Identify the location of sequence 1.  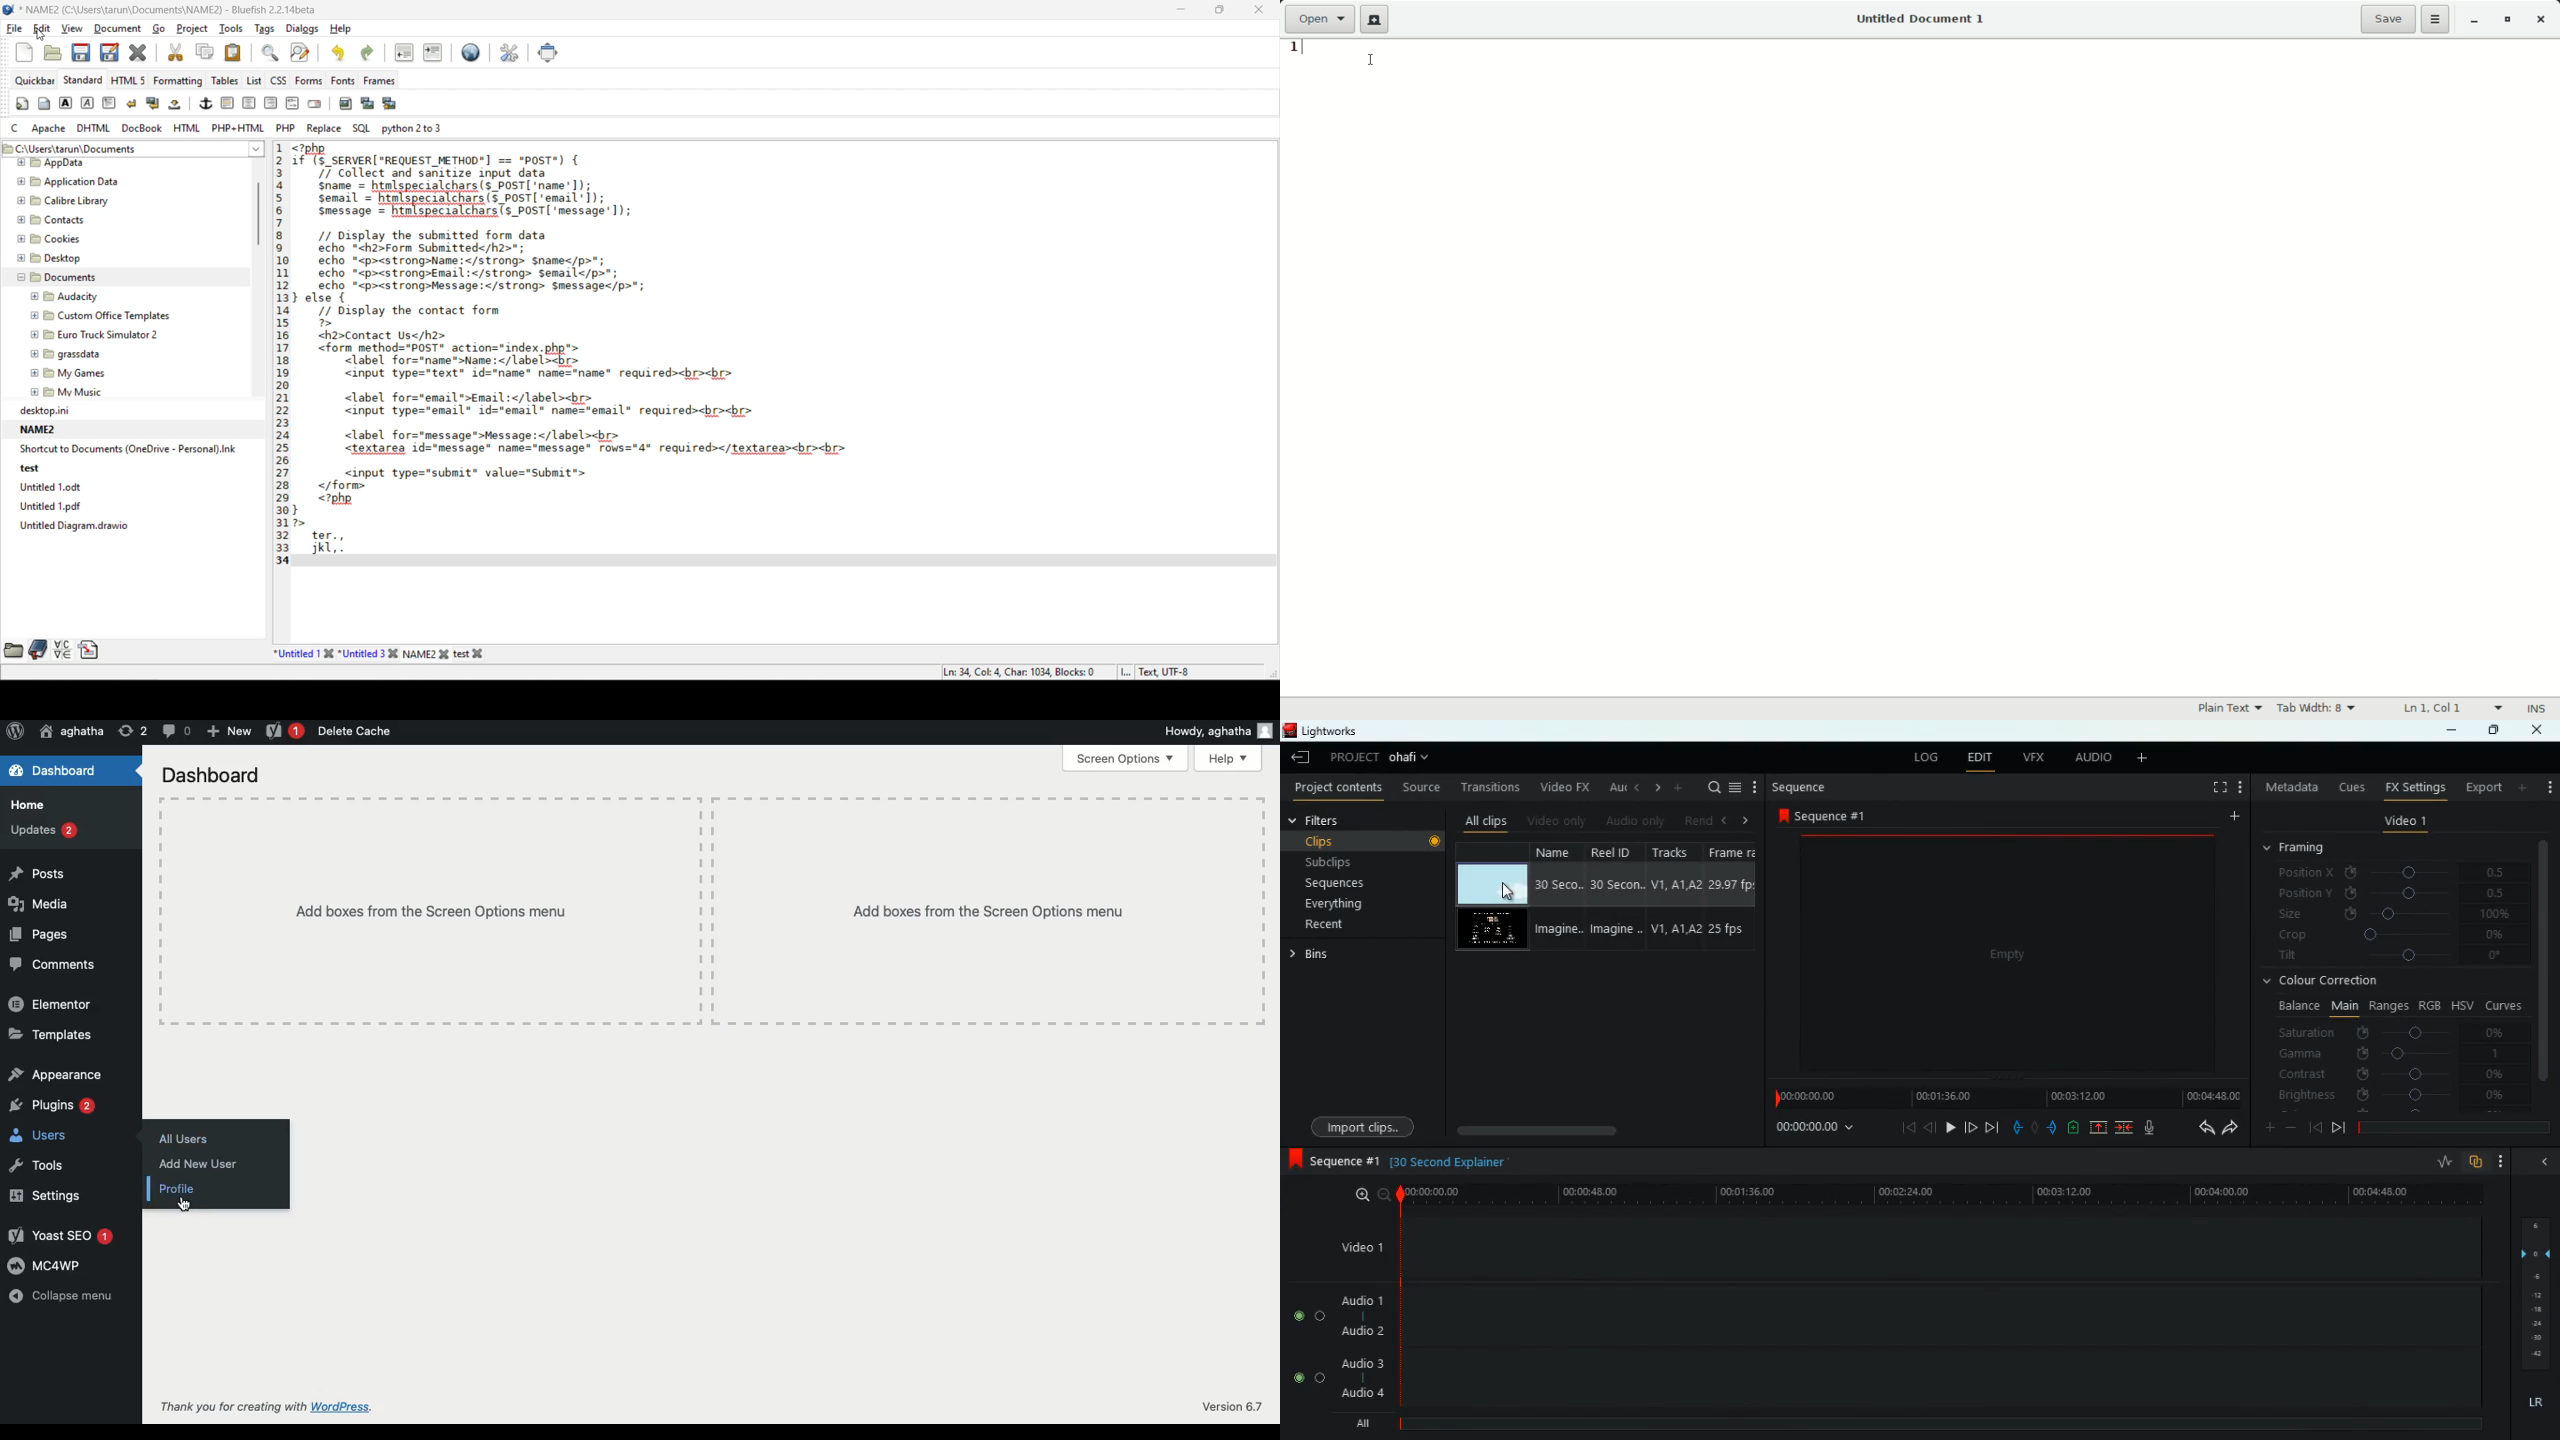
(1333, 1161).